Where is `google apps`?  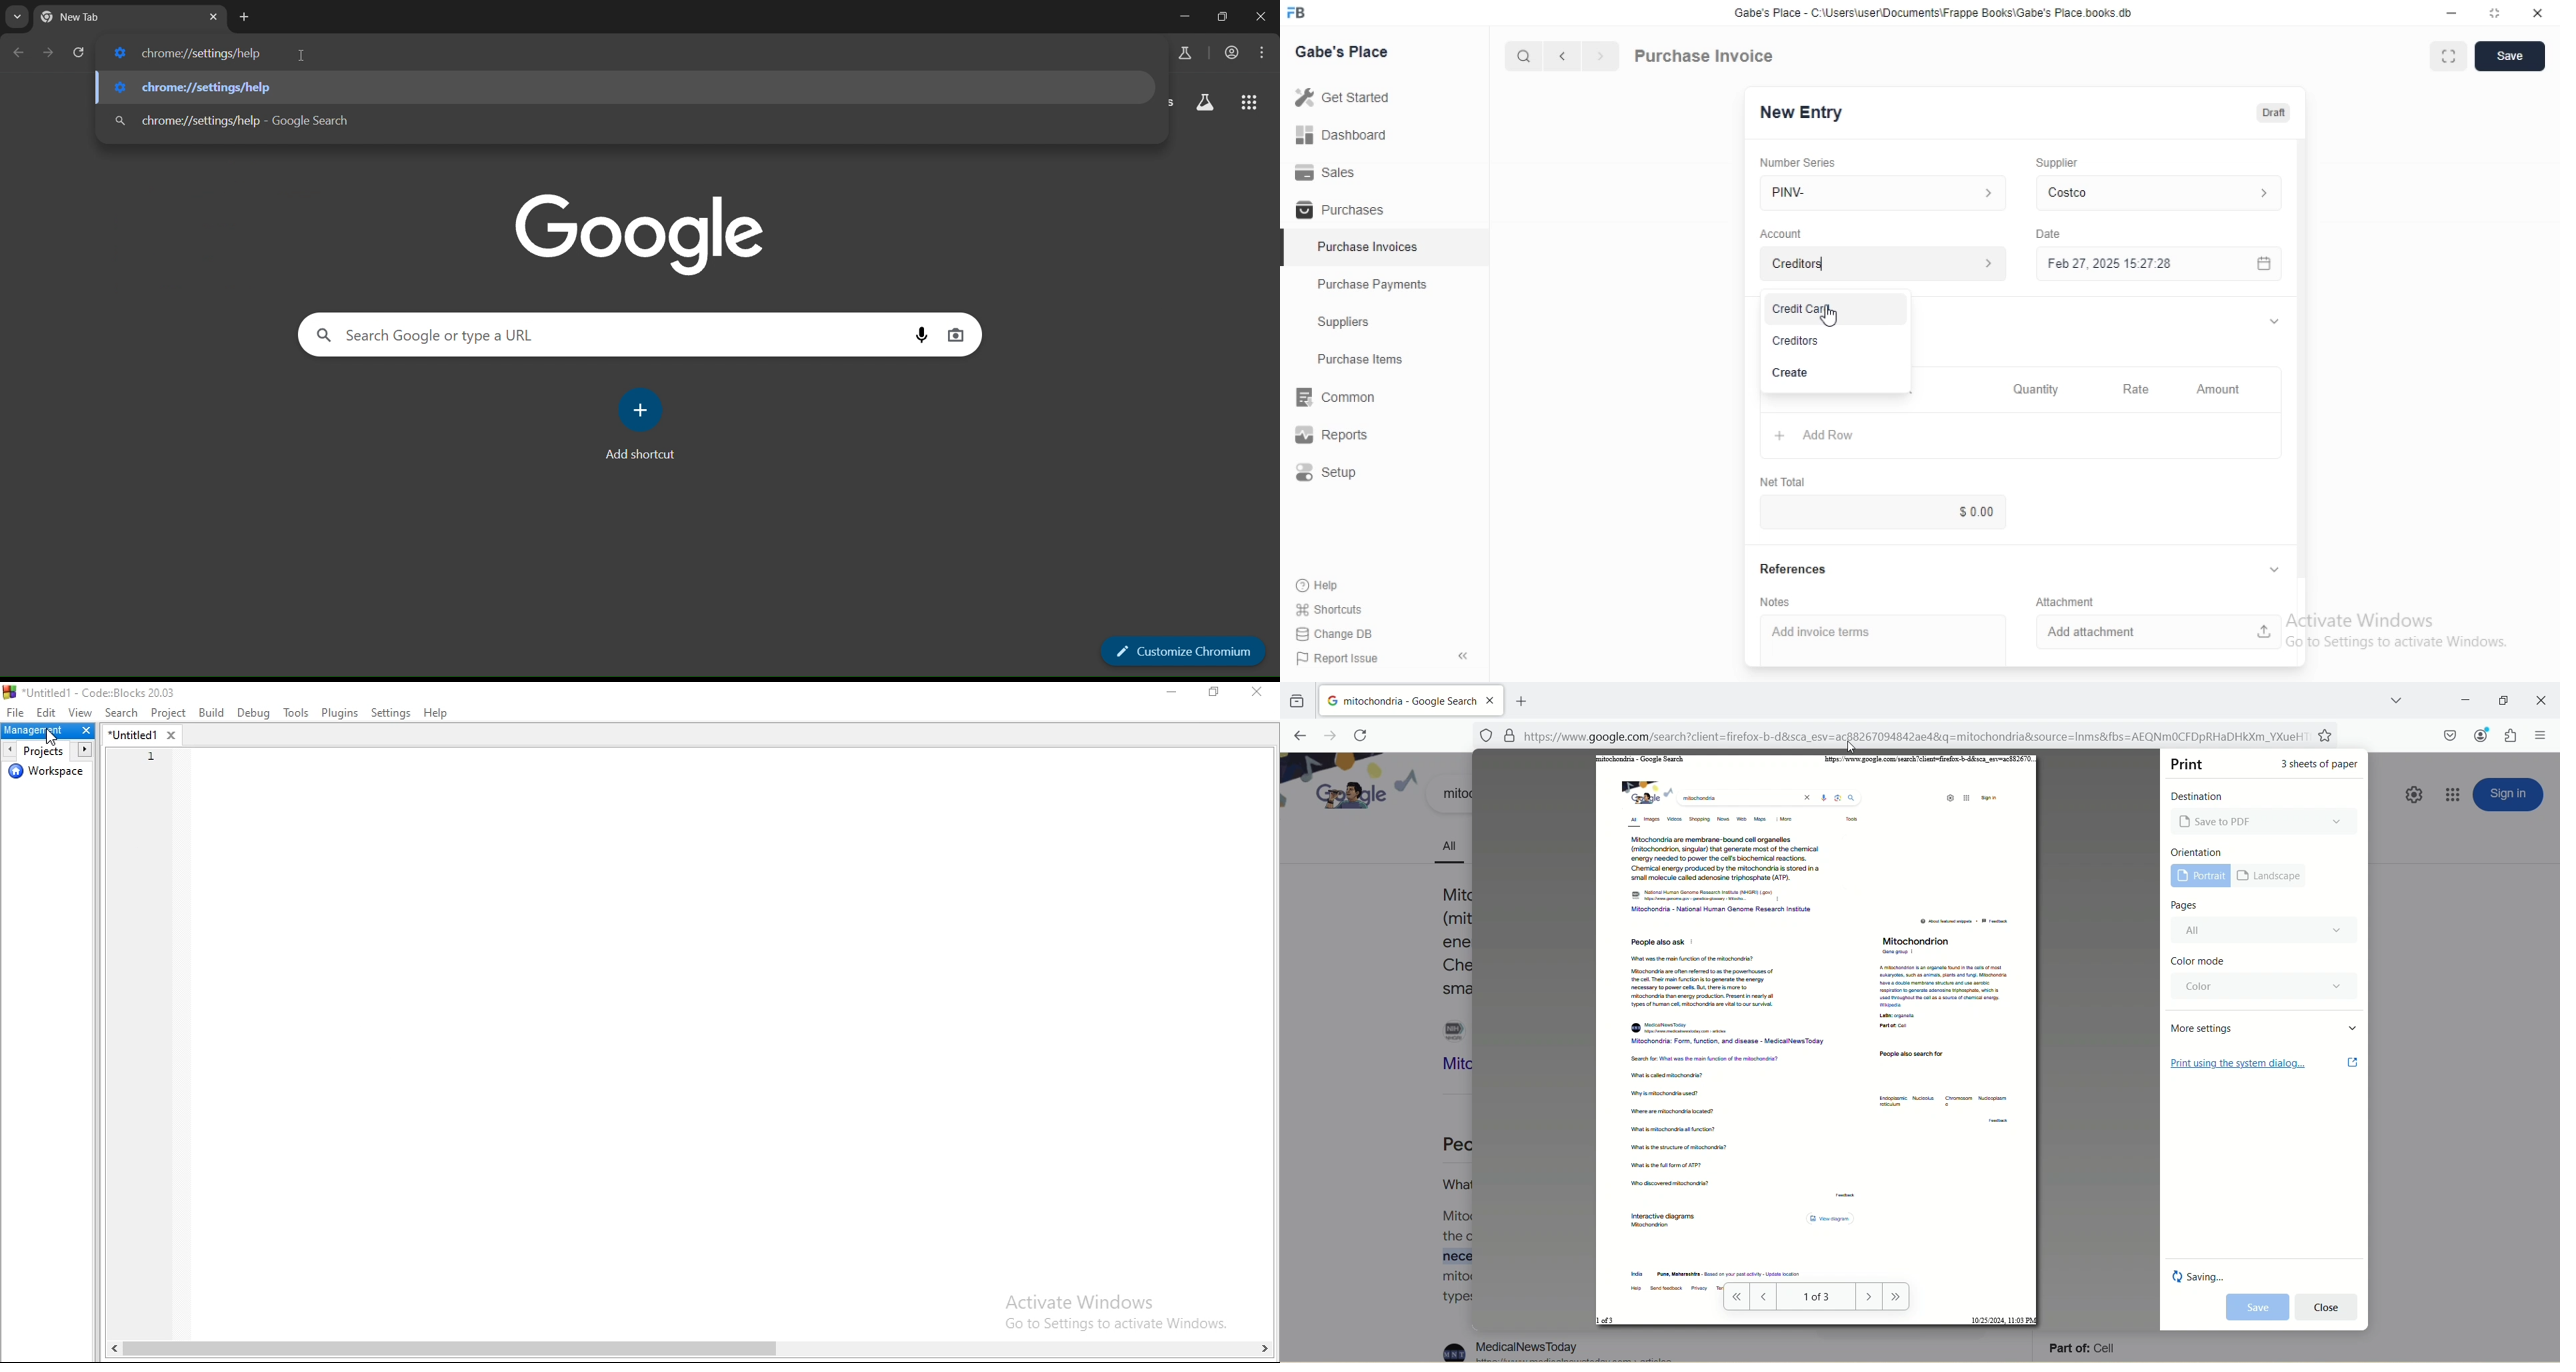
google apps is located at coordinates (1249, 103).